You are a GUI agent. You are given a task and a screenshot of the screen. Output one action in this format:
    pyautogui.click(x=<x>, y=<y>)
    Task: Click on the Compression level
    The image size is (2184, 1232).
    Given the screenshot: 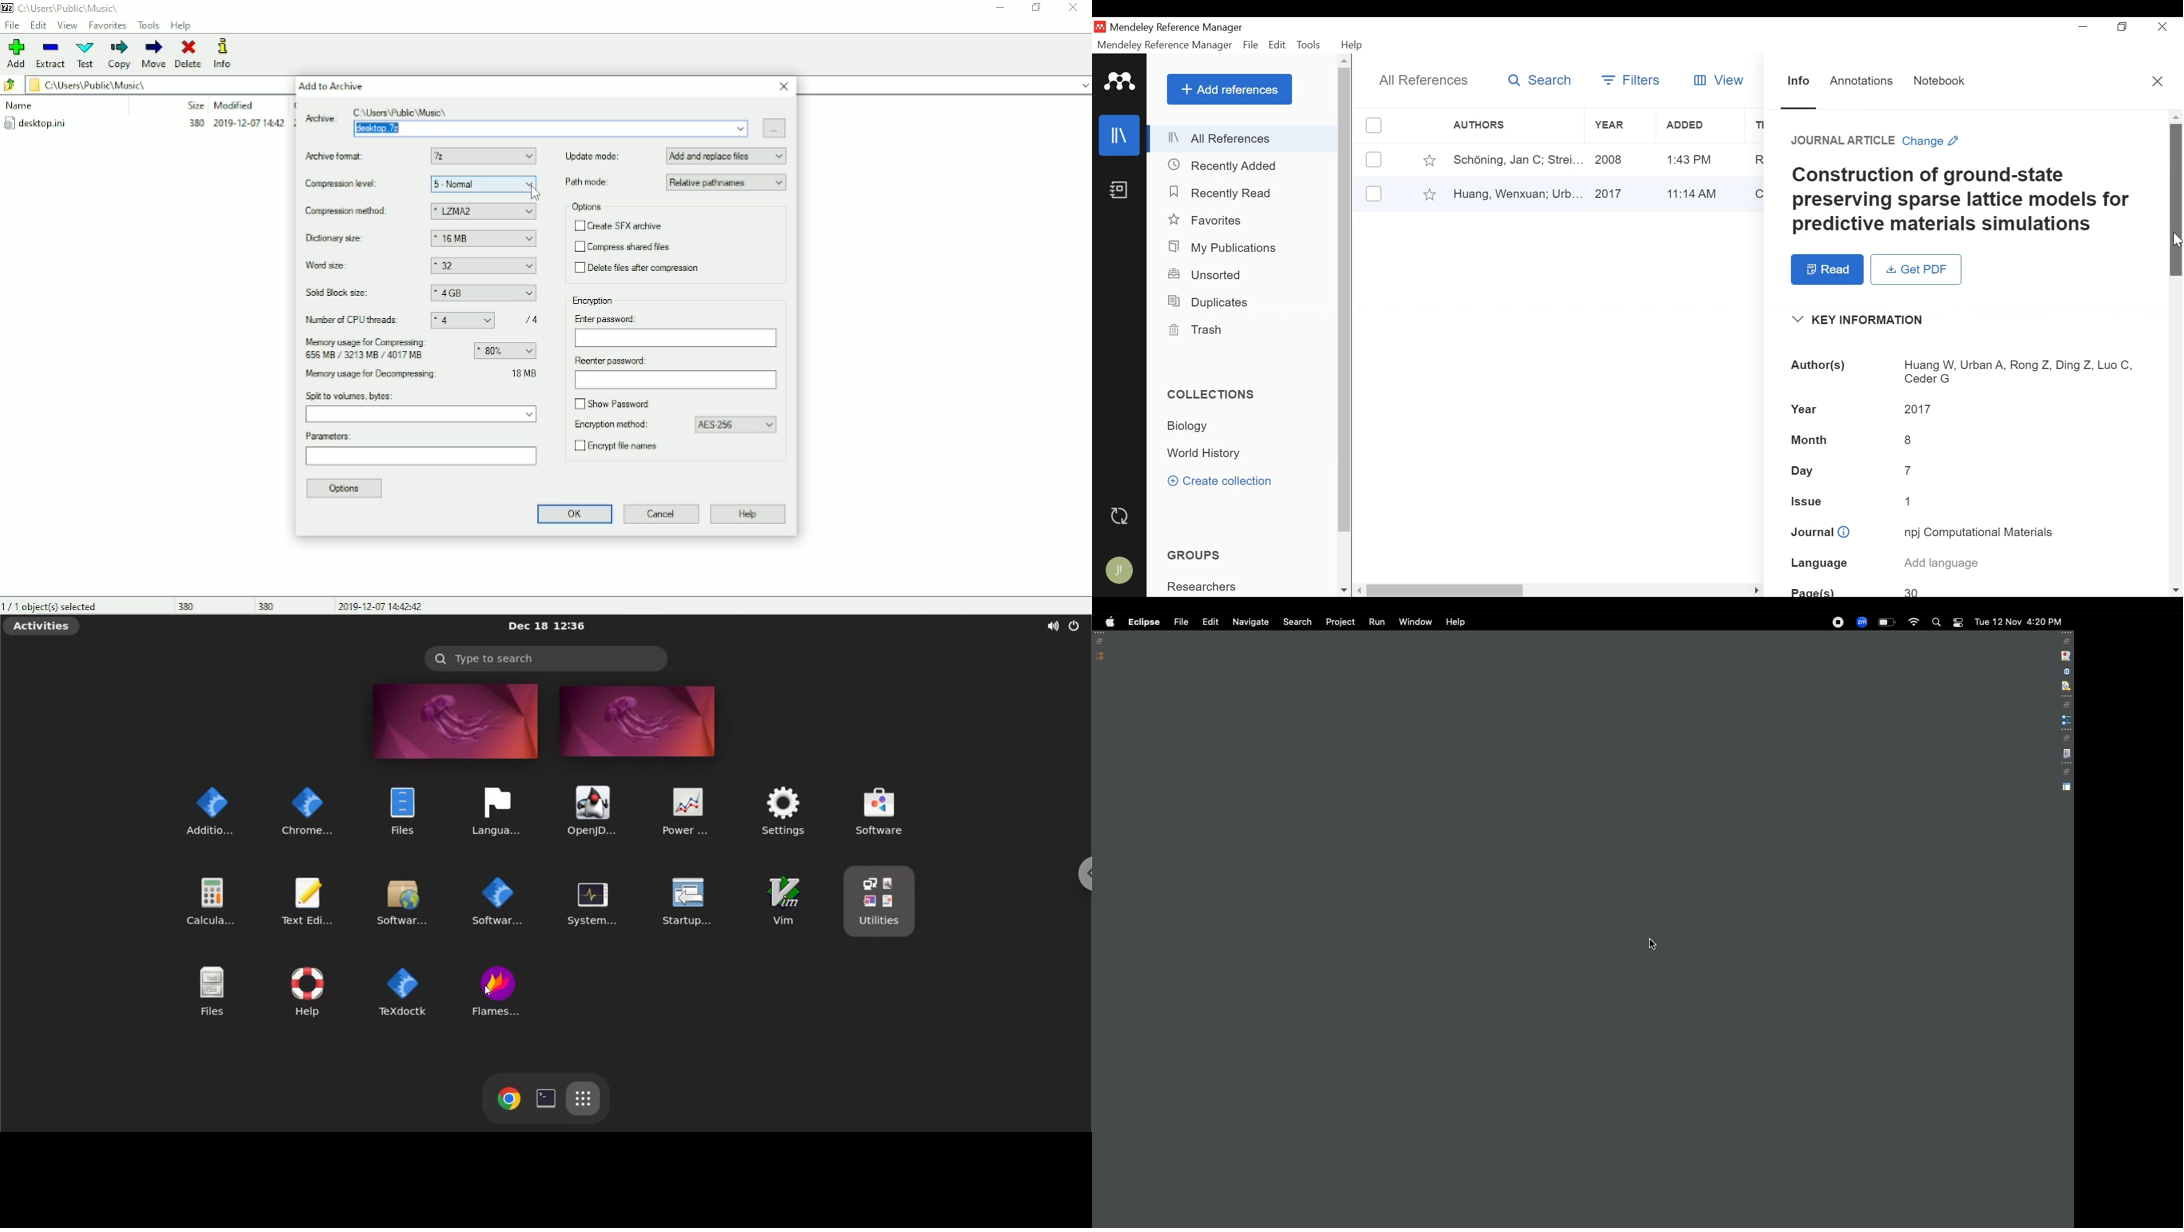 What is the action you would take?
    pyautogui.click(x=346, y=185)
    